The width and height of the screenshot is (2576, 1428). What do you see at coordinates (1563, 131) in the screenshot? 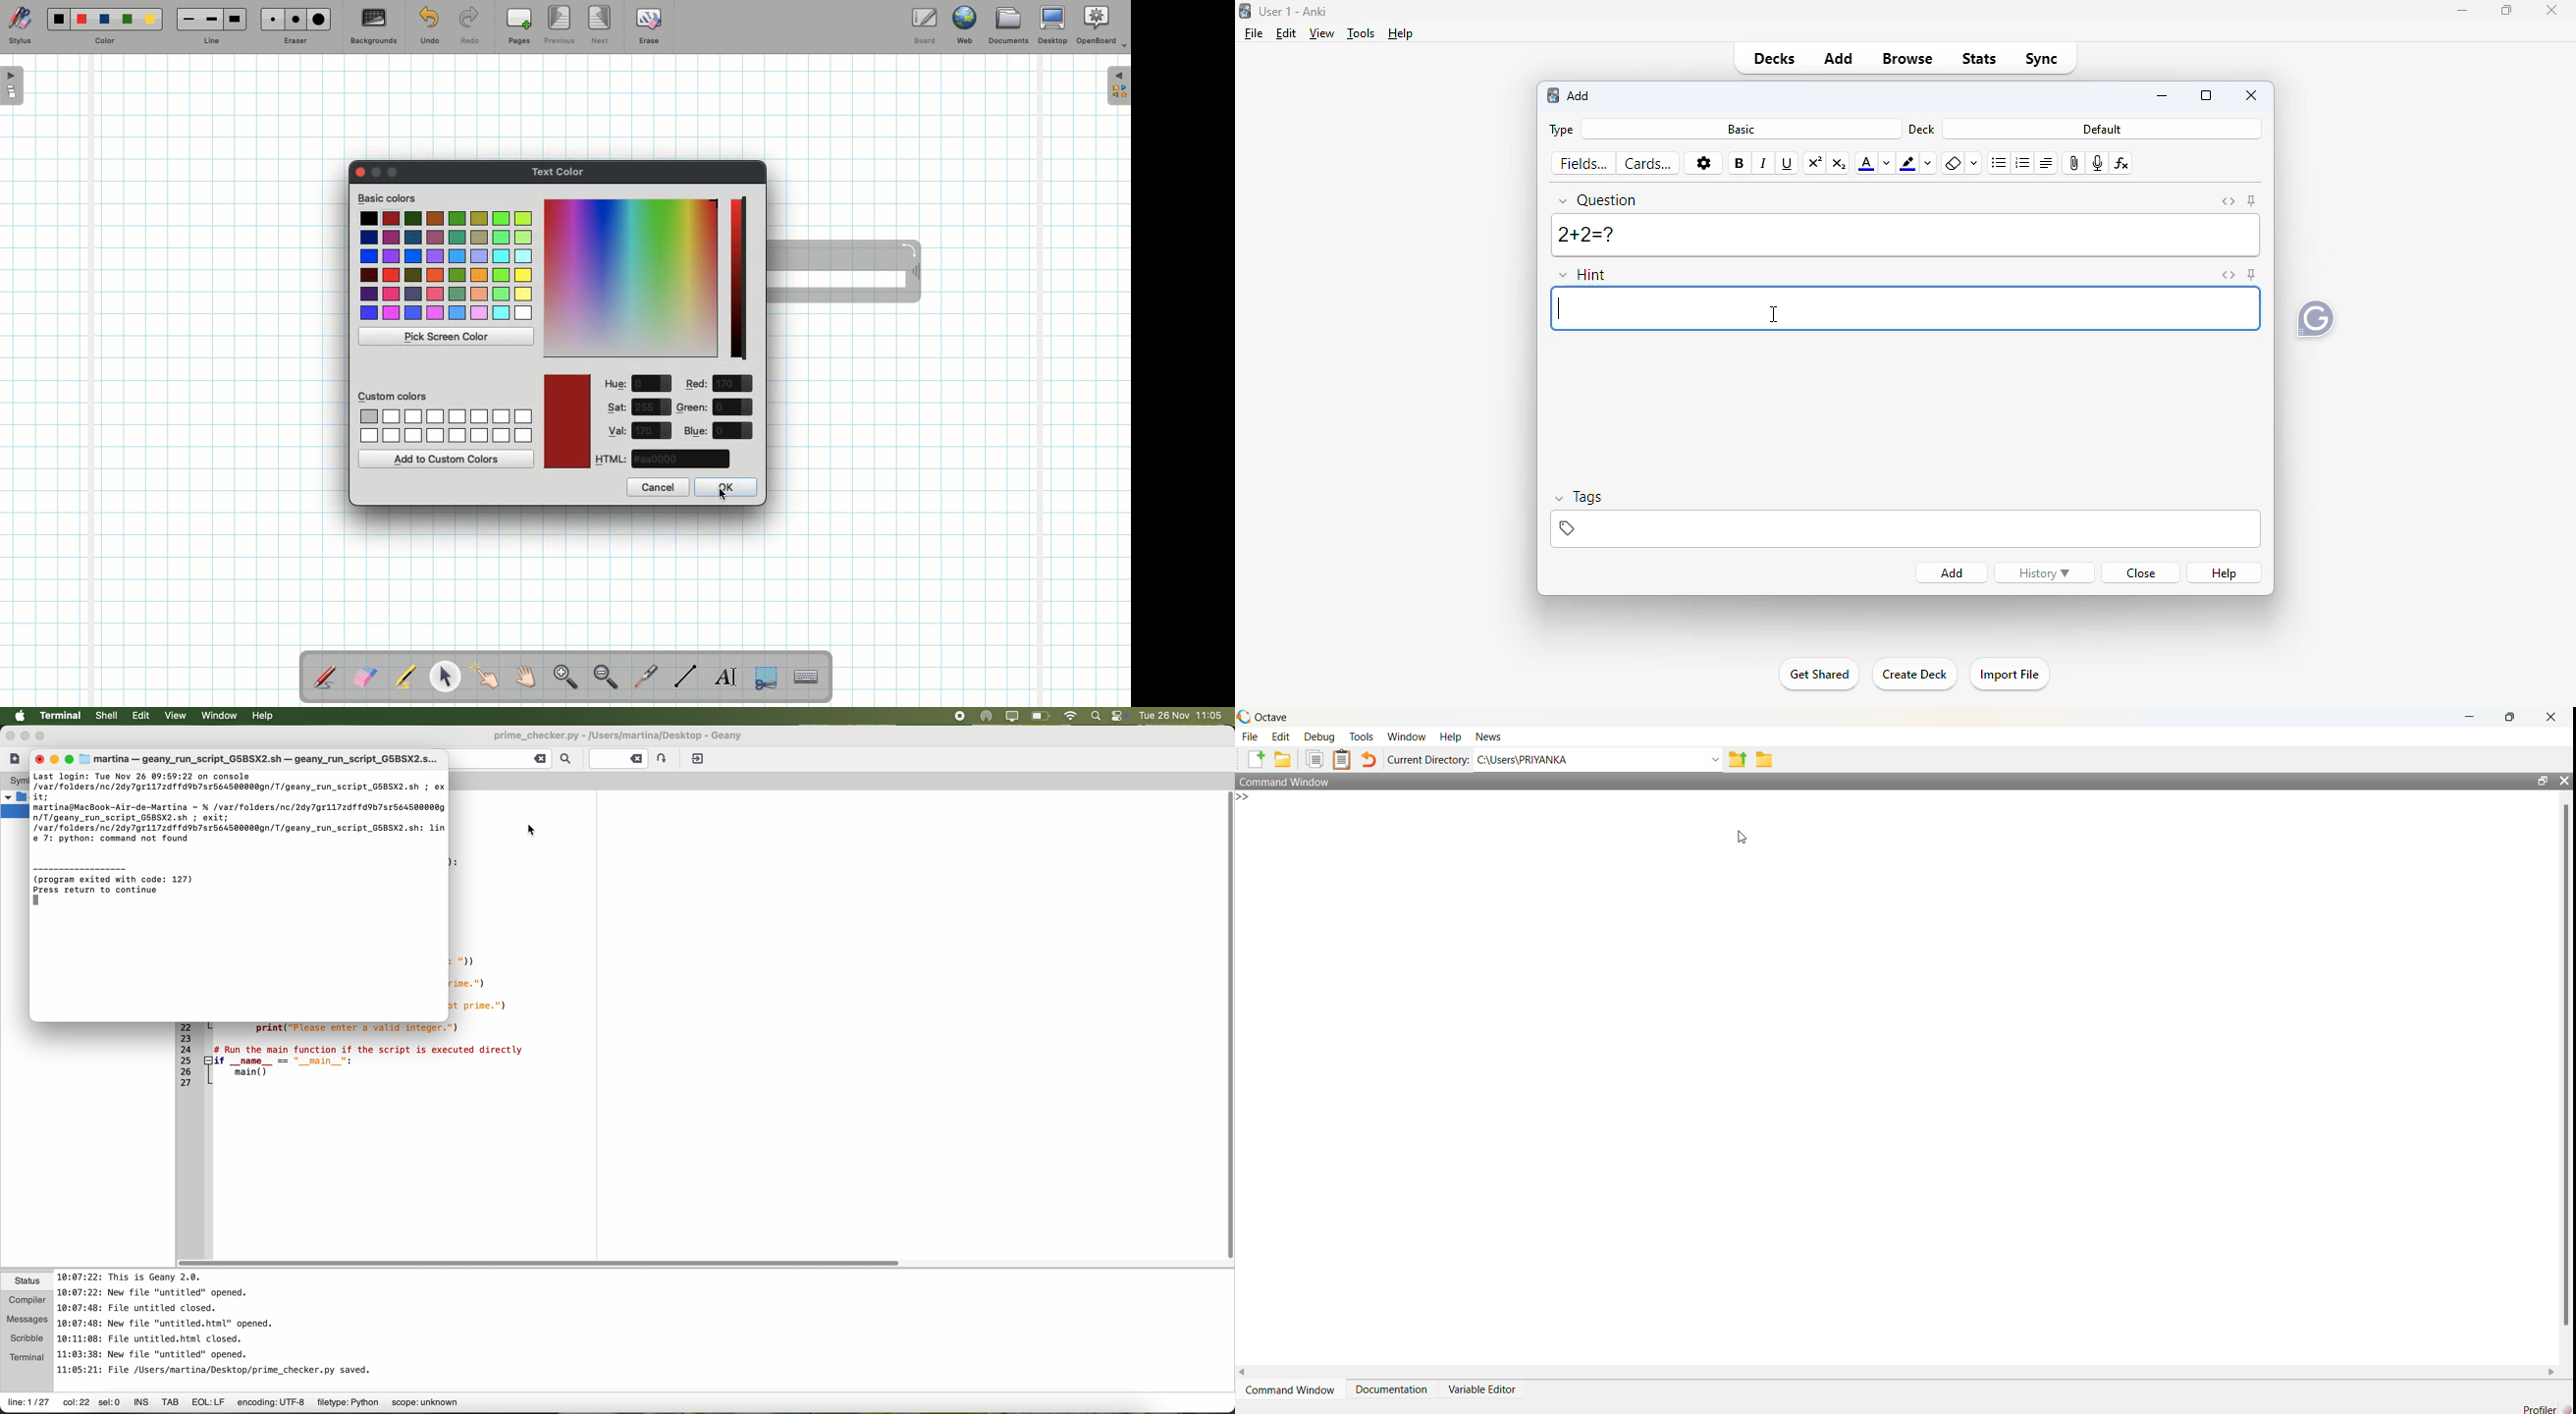
I see `type` at bounding box center [1563, 131].